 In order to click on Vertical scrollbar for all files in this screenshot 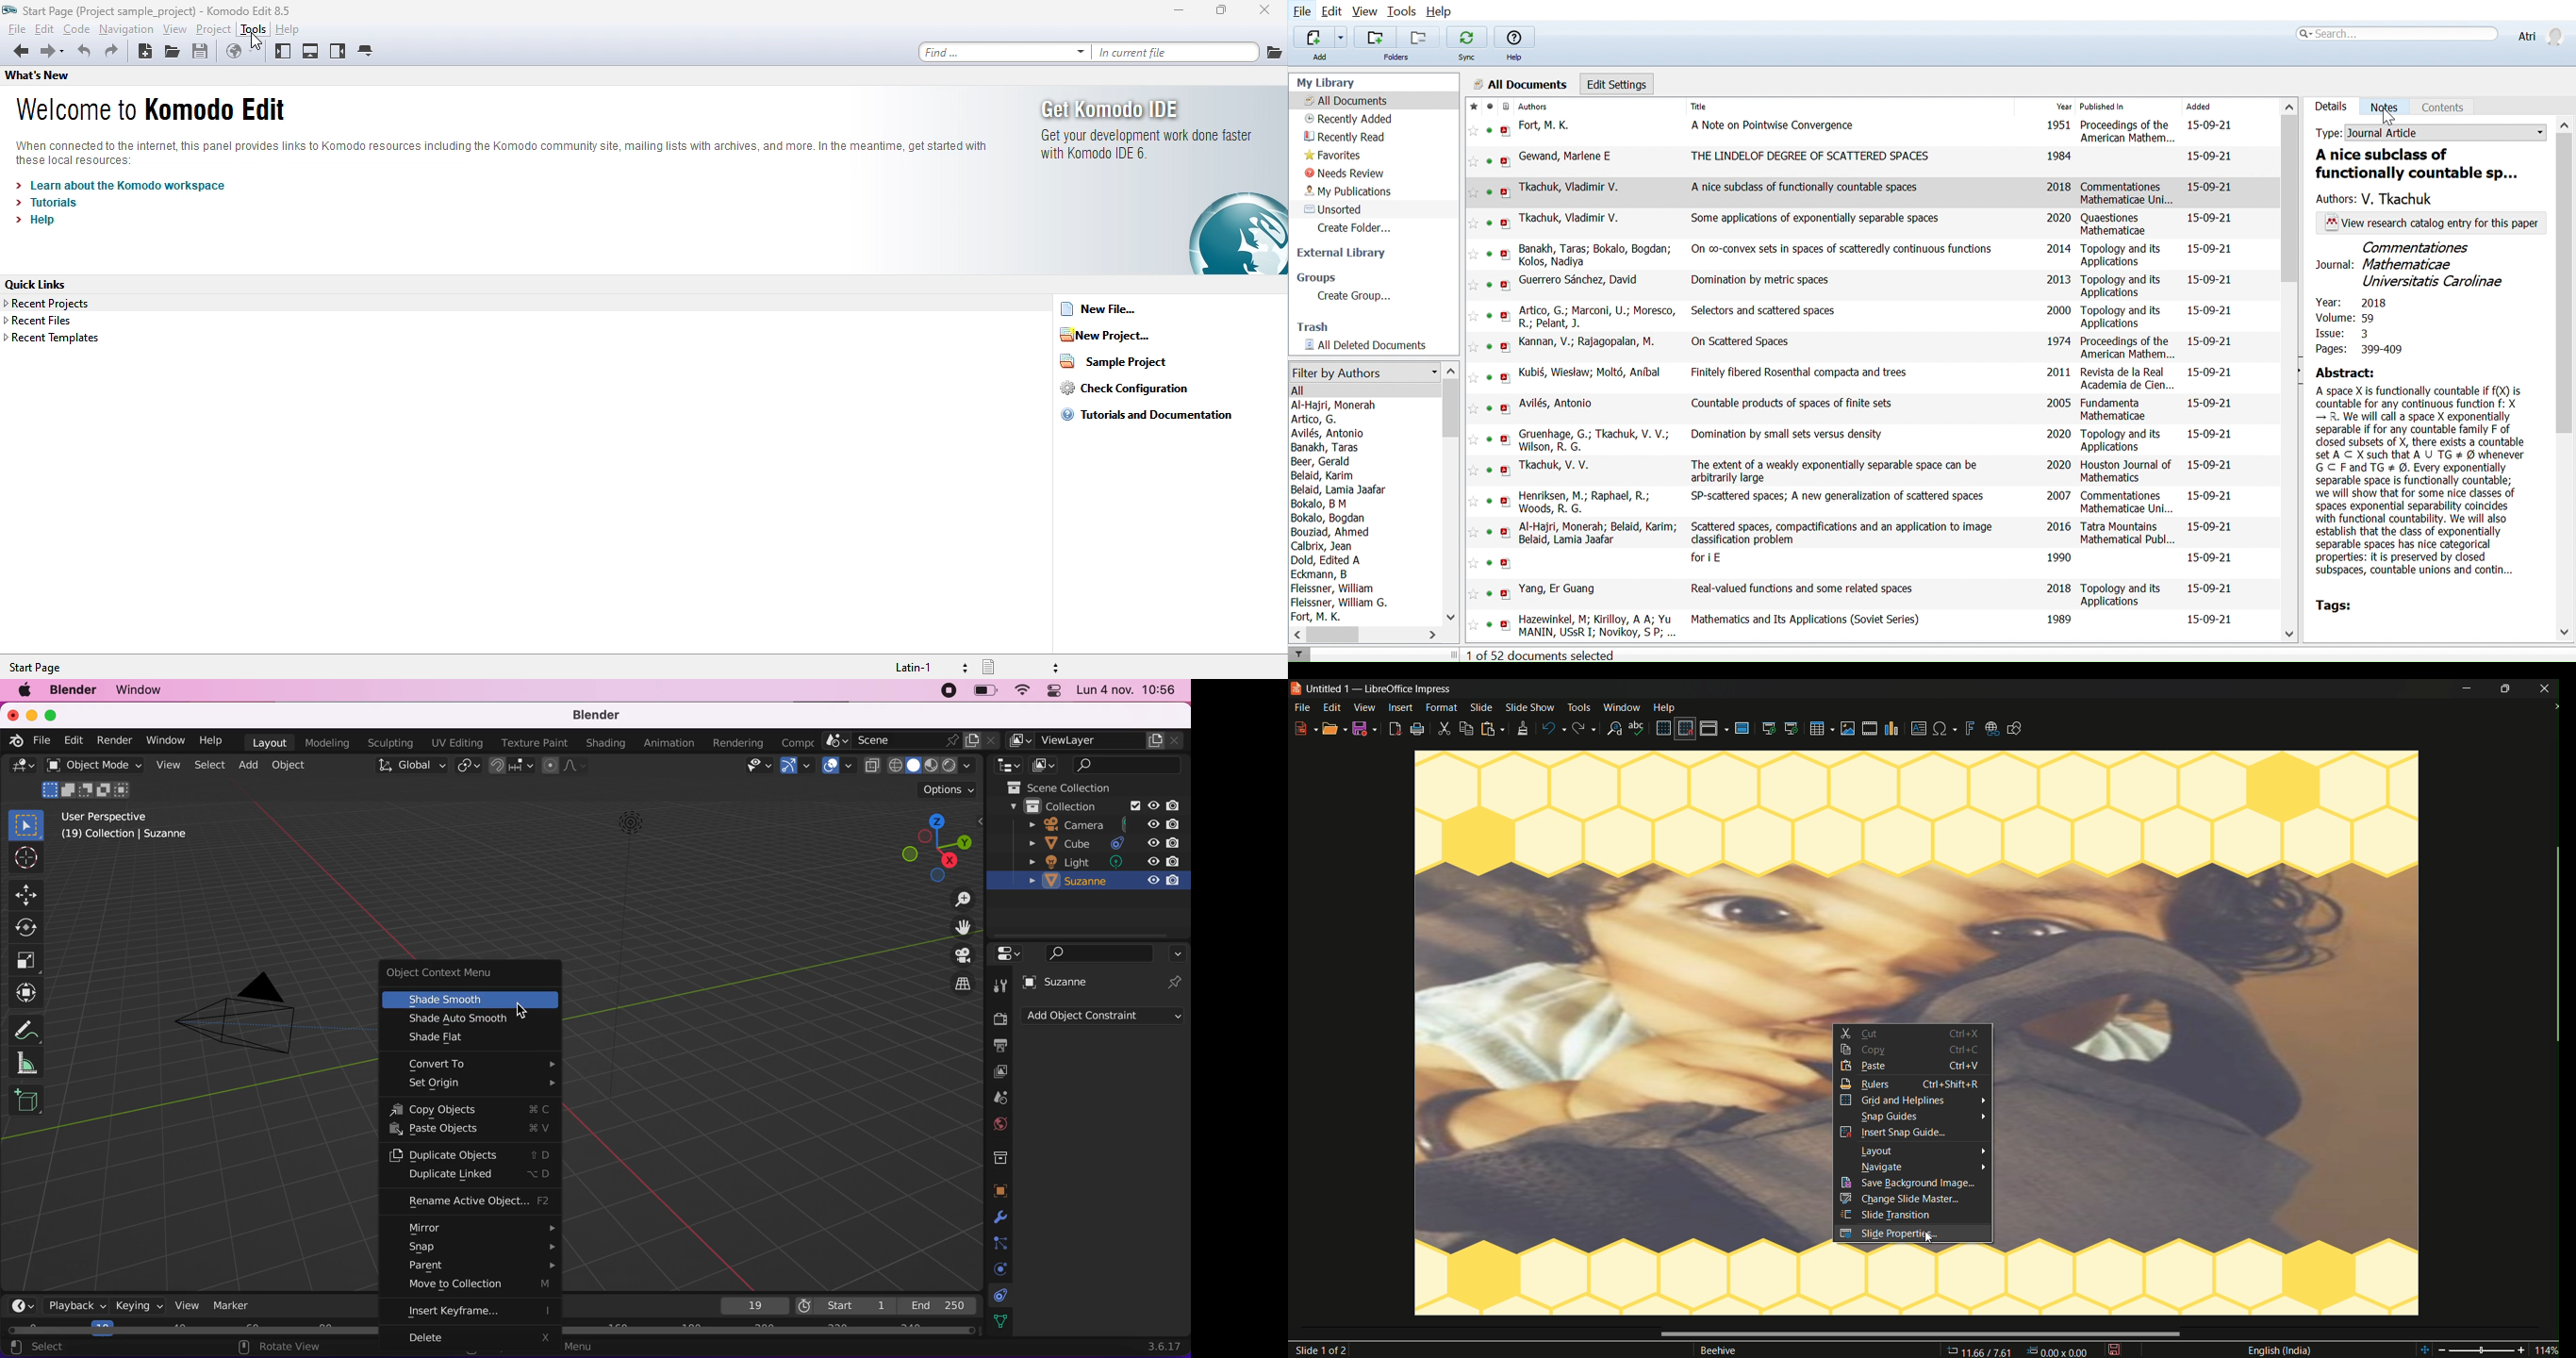, I will do `click(2288, 197)`.